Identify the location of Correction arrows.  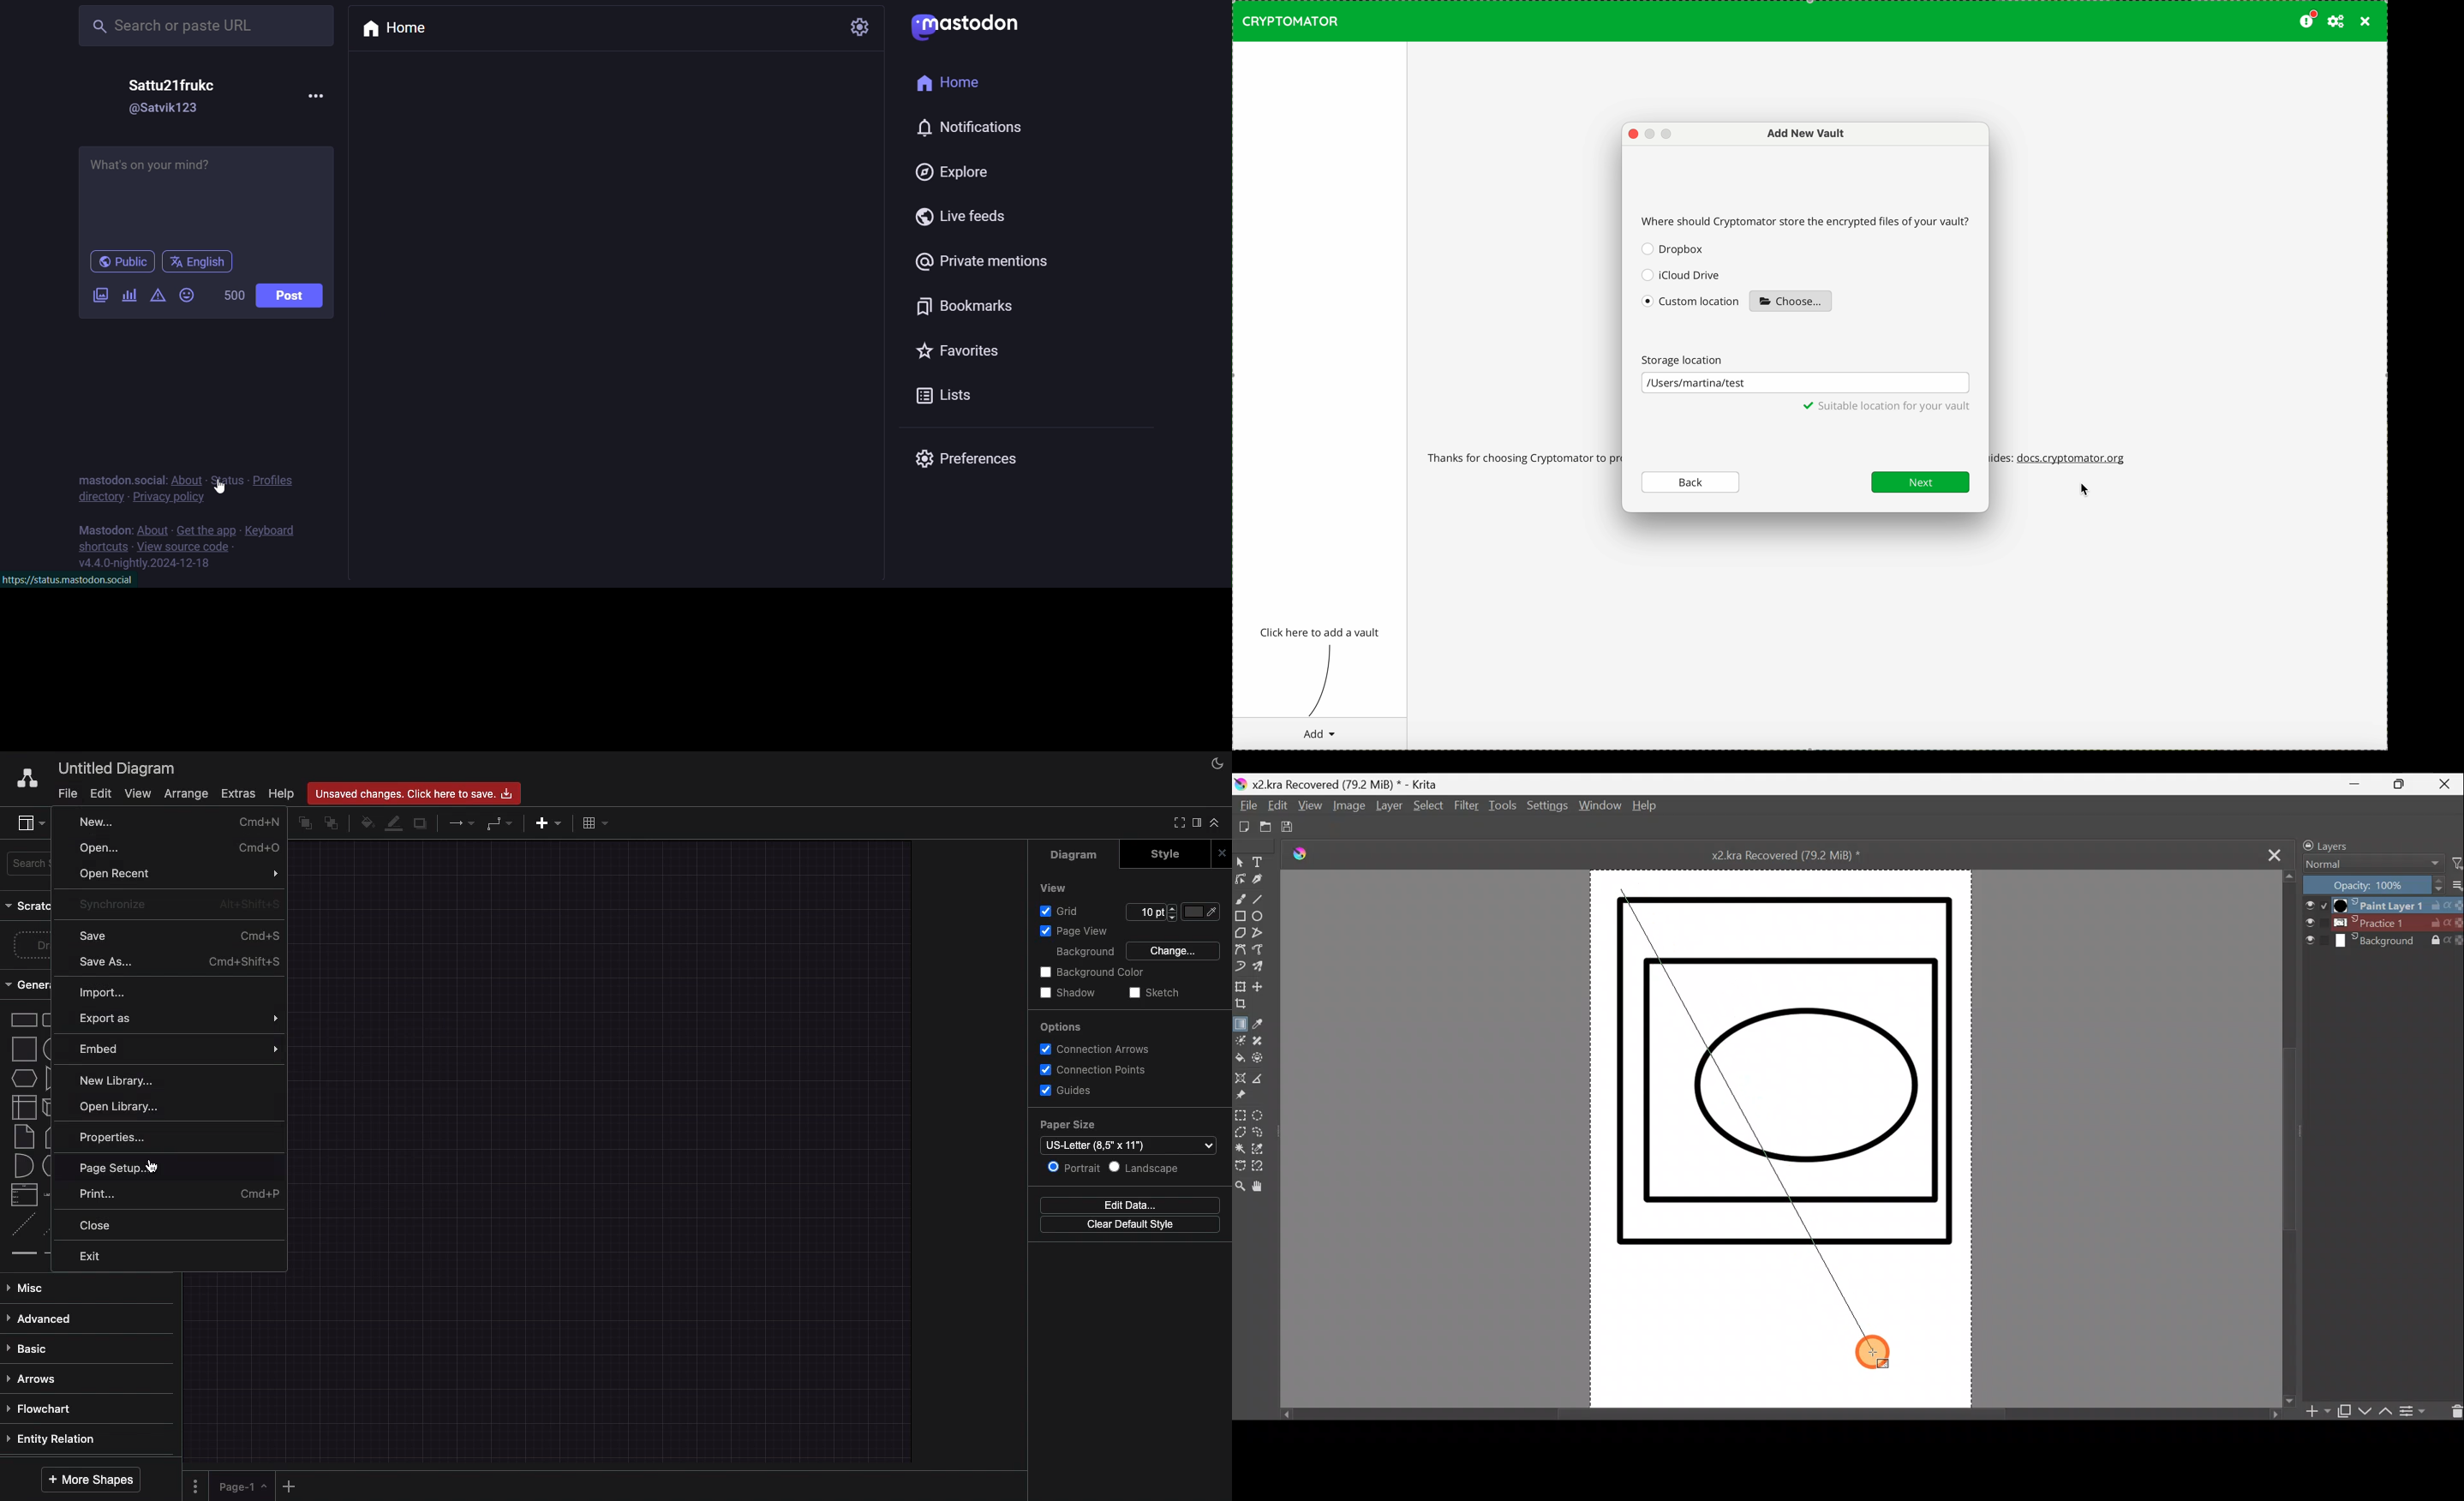
(1092, 1048).